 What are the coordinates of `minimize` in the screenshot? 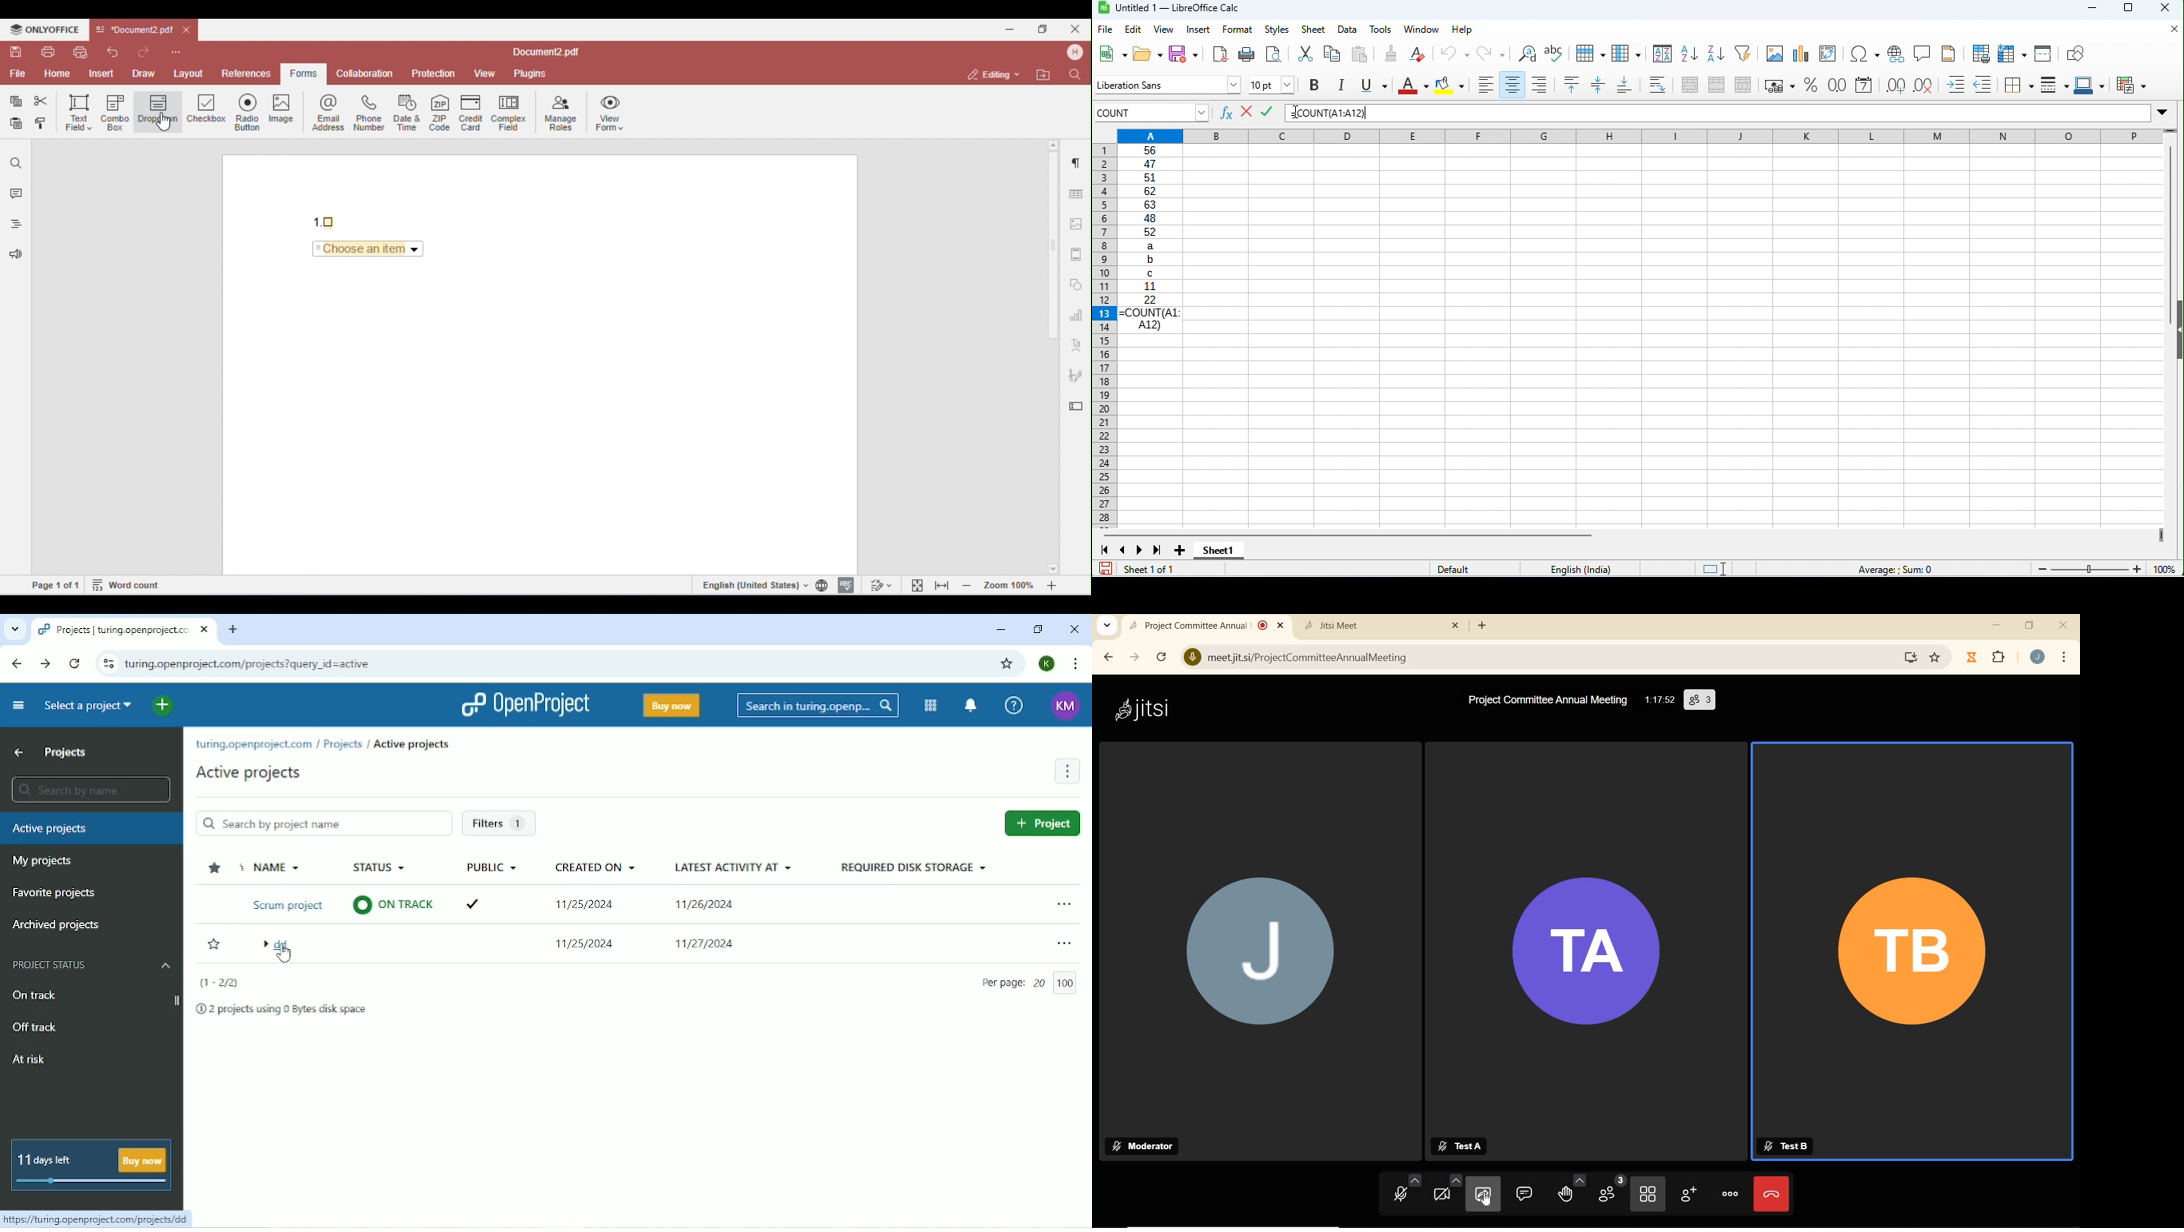 It's located at (2091, 9).